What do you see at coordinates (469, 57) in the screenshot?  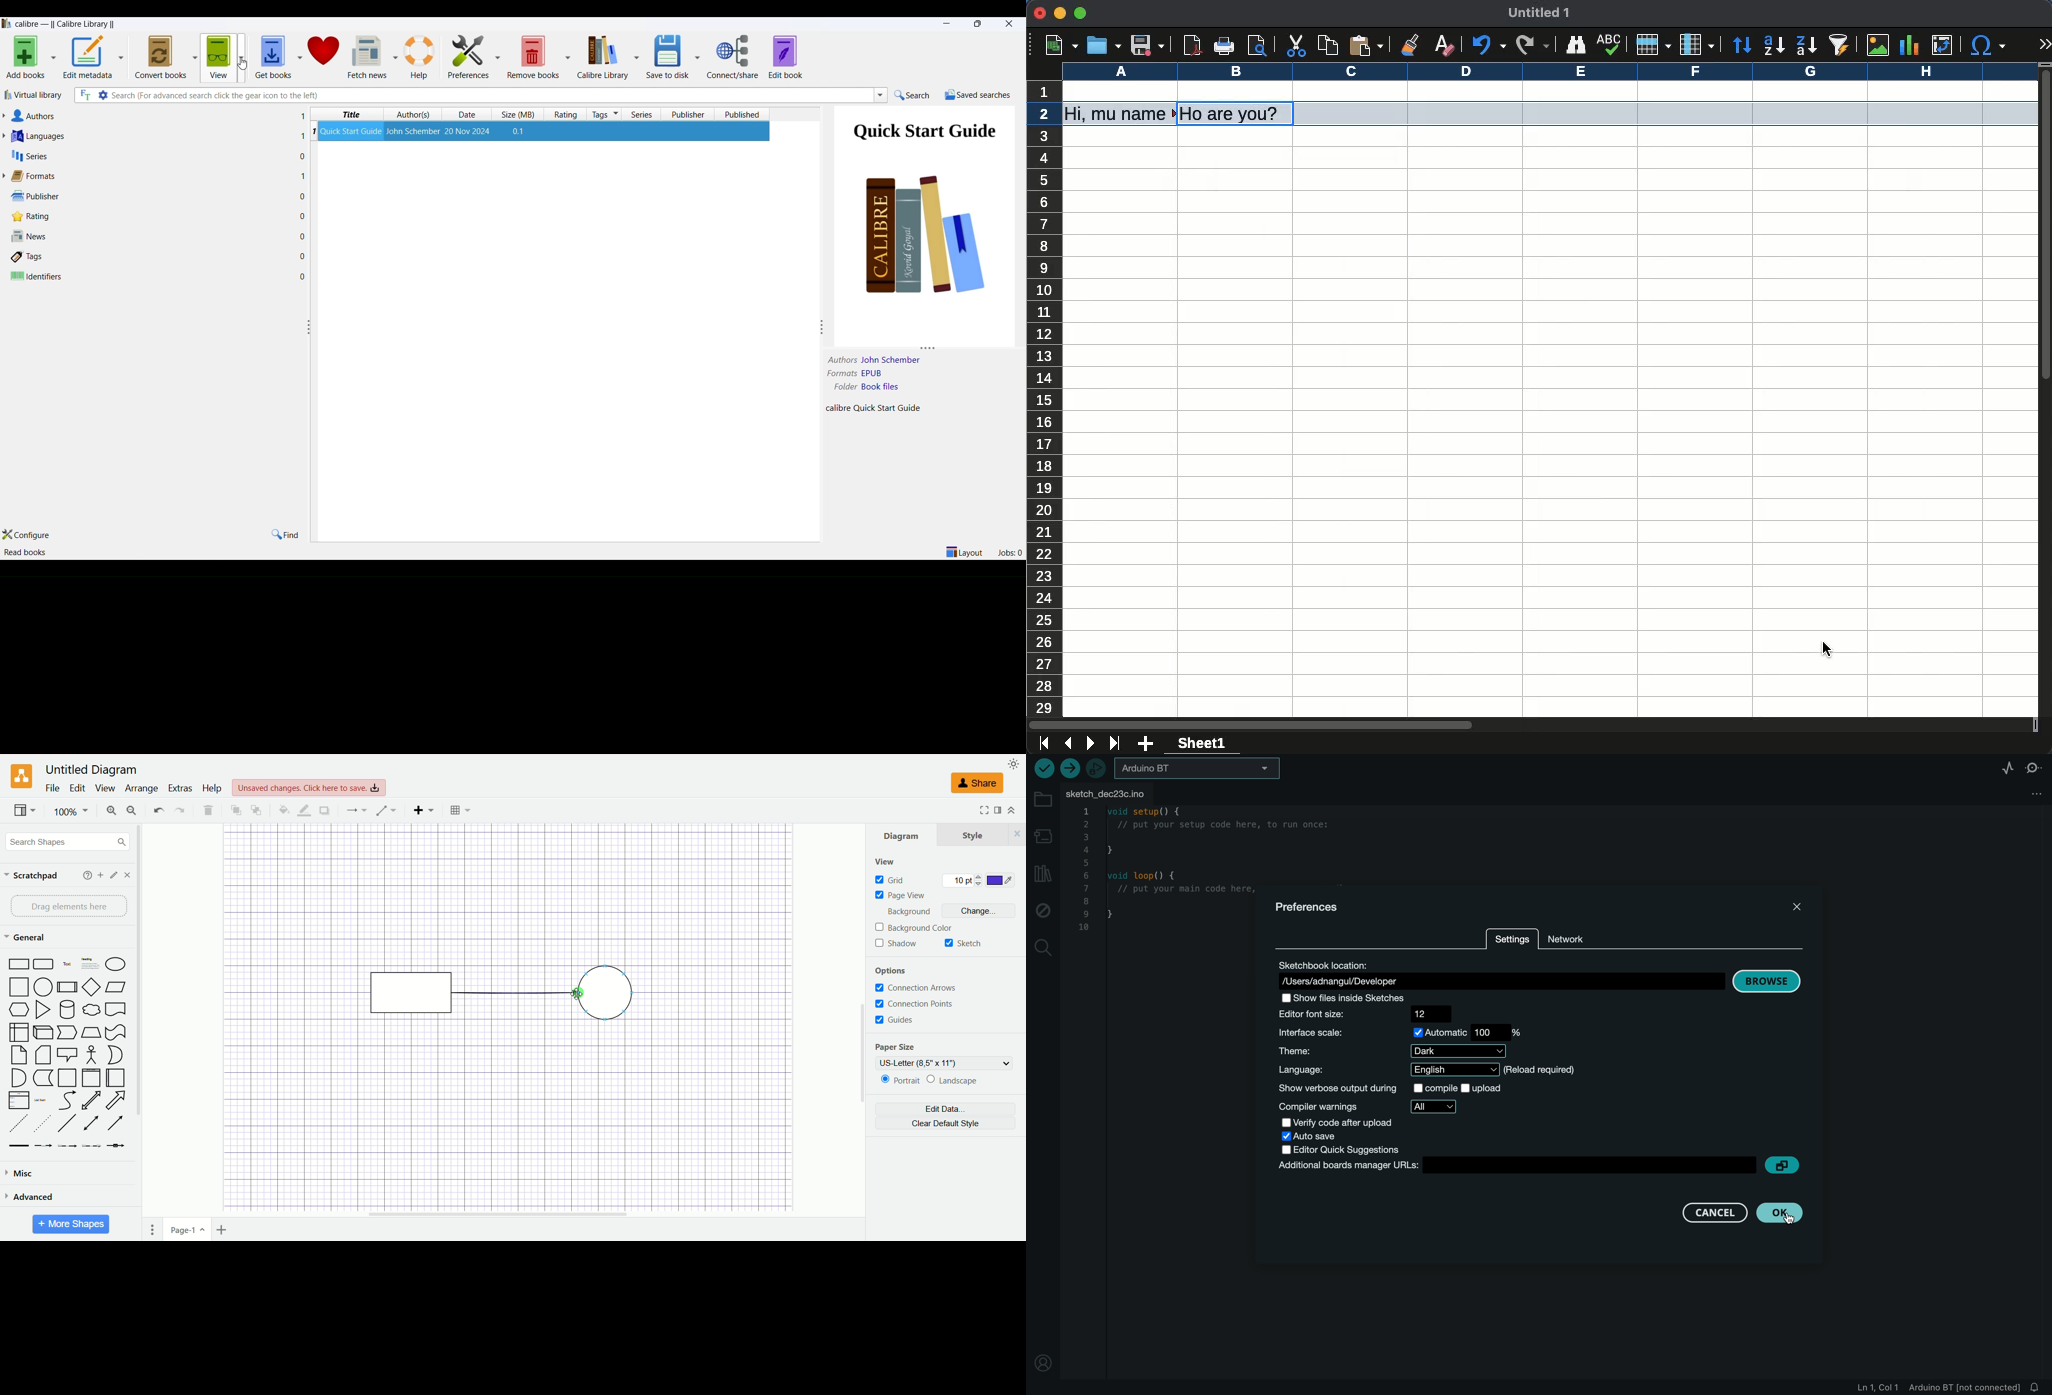 I see `preferences` at bounding box center [469, 57].